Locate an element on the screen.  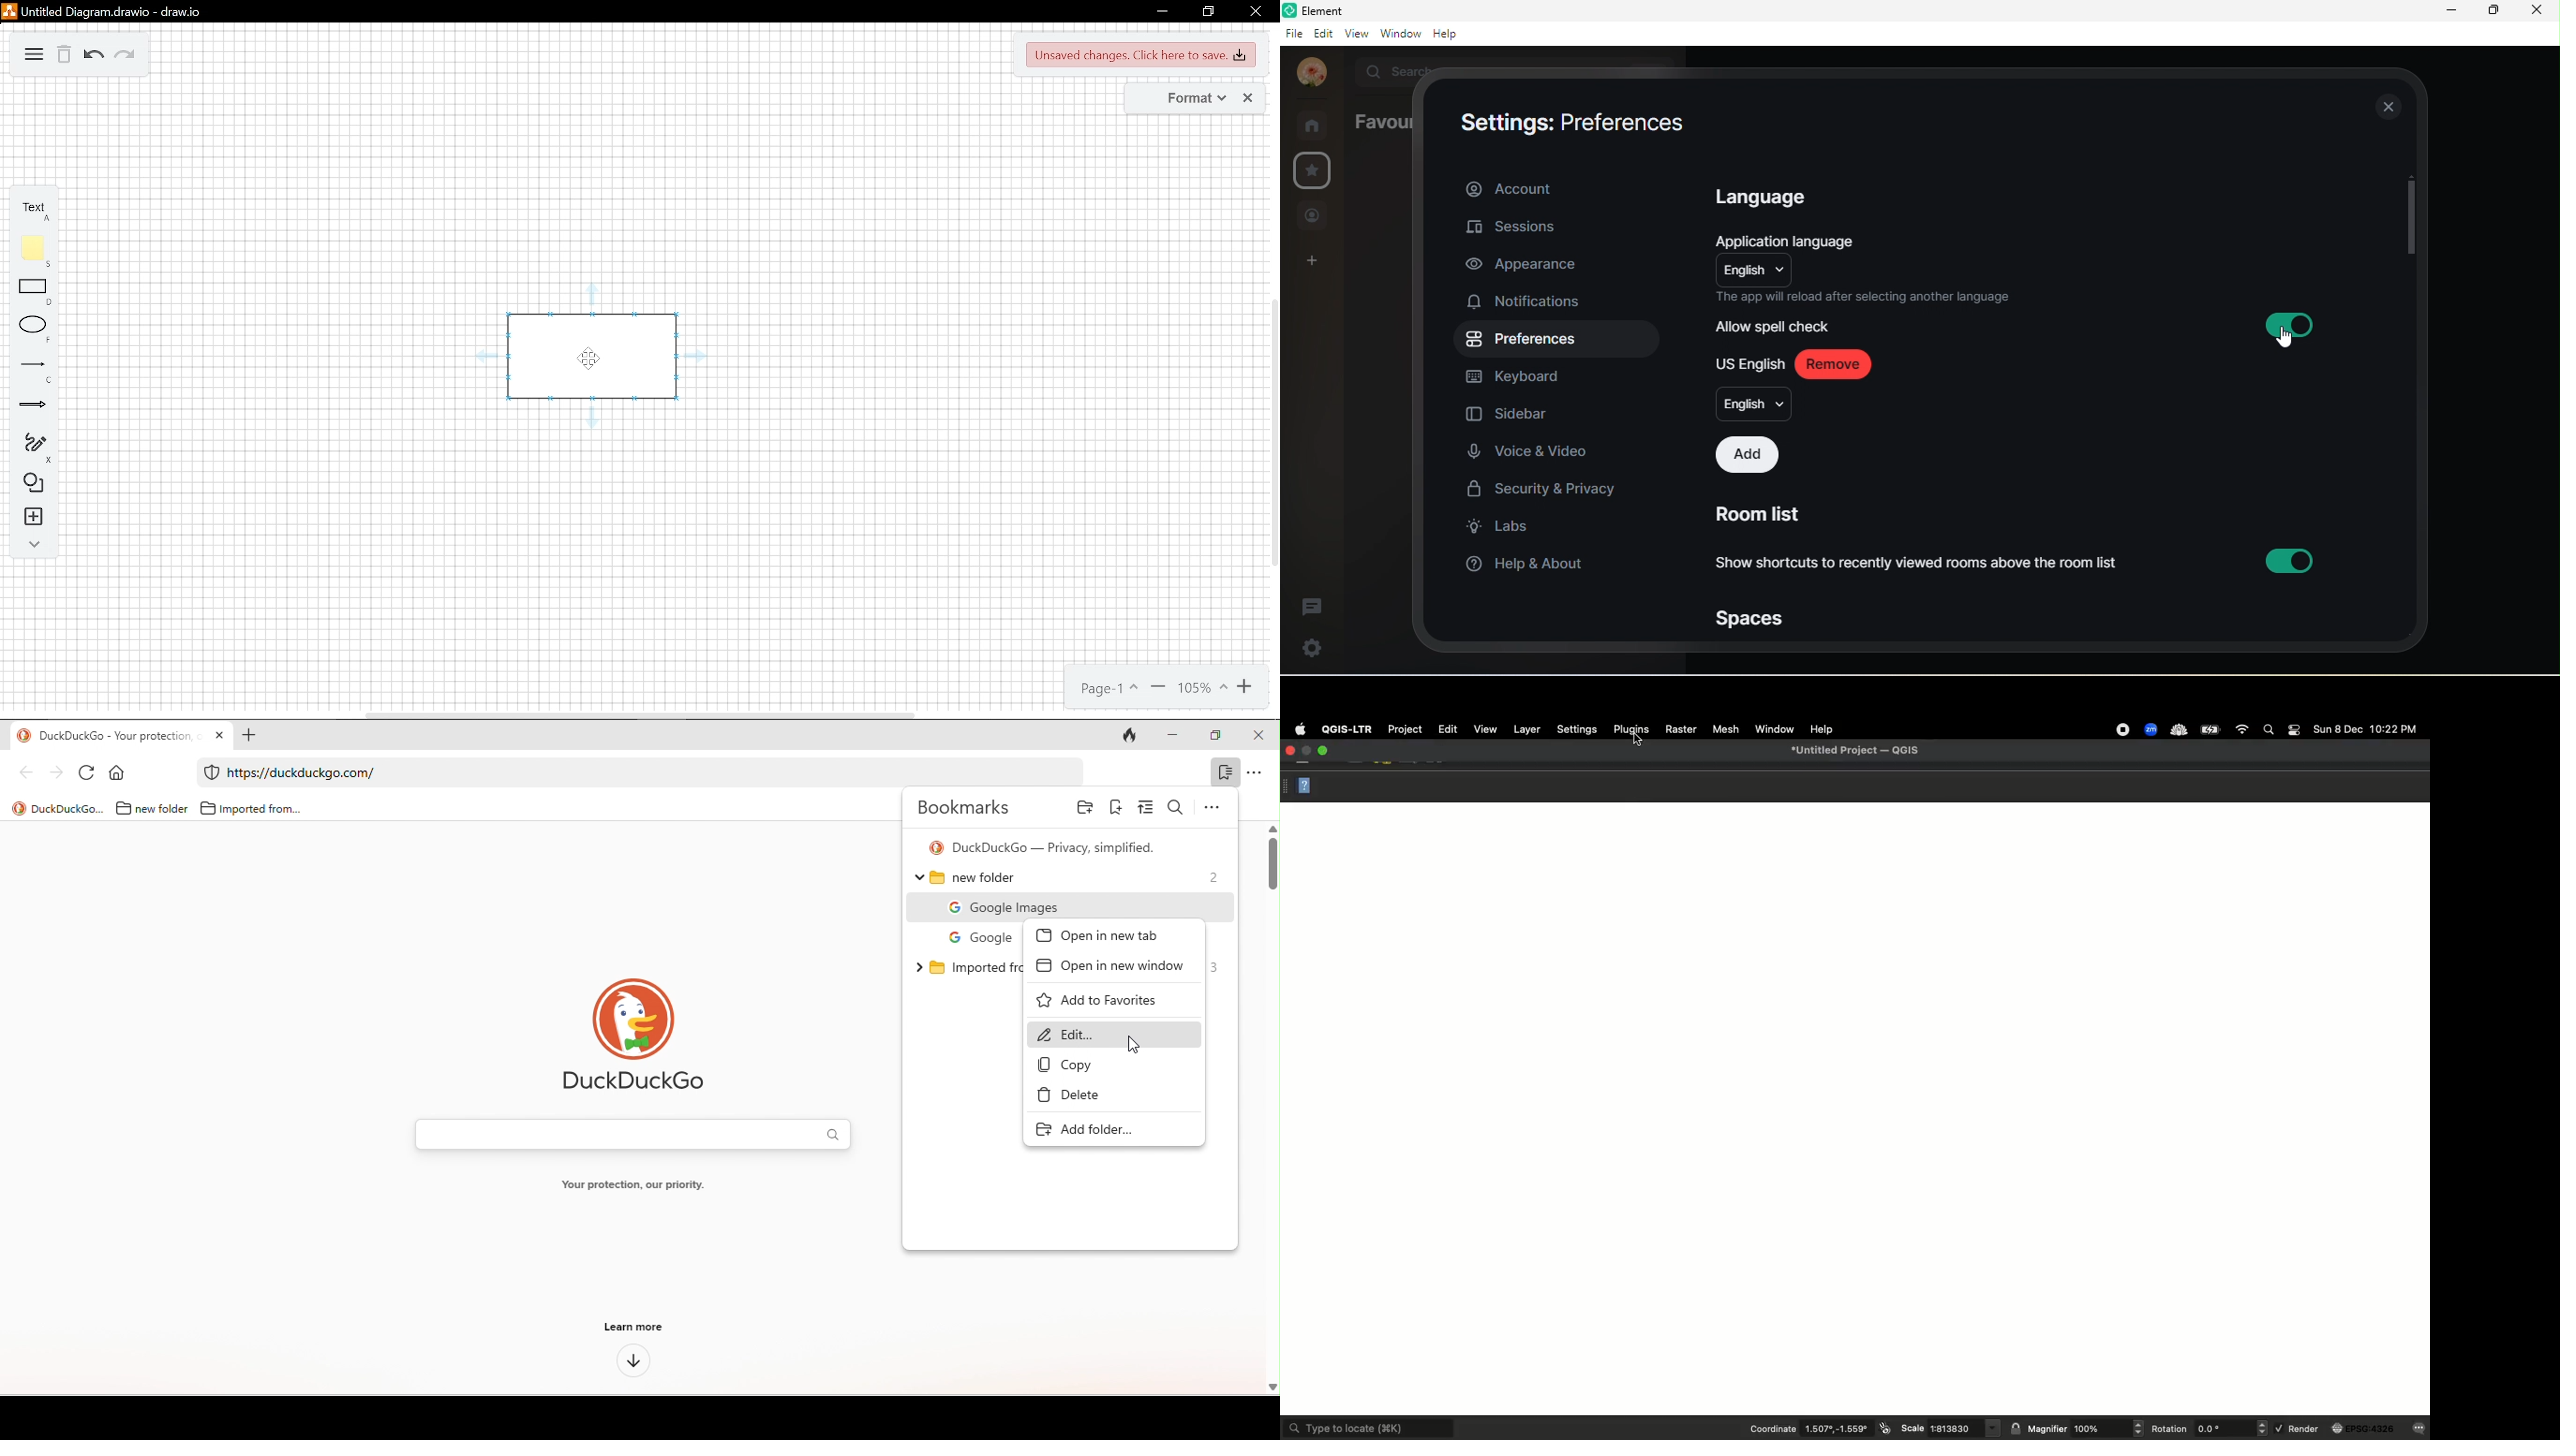
duck duck go logo is located at coordinates (633, 1037).